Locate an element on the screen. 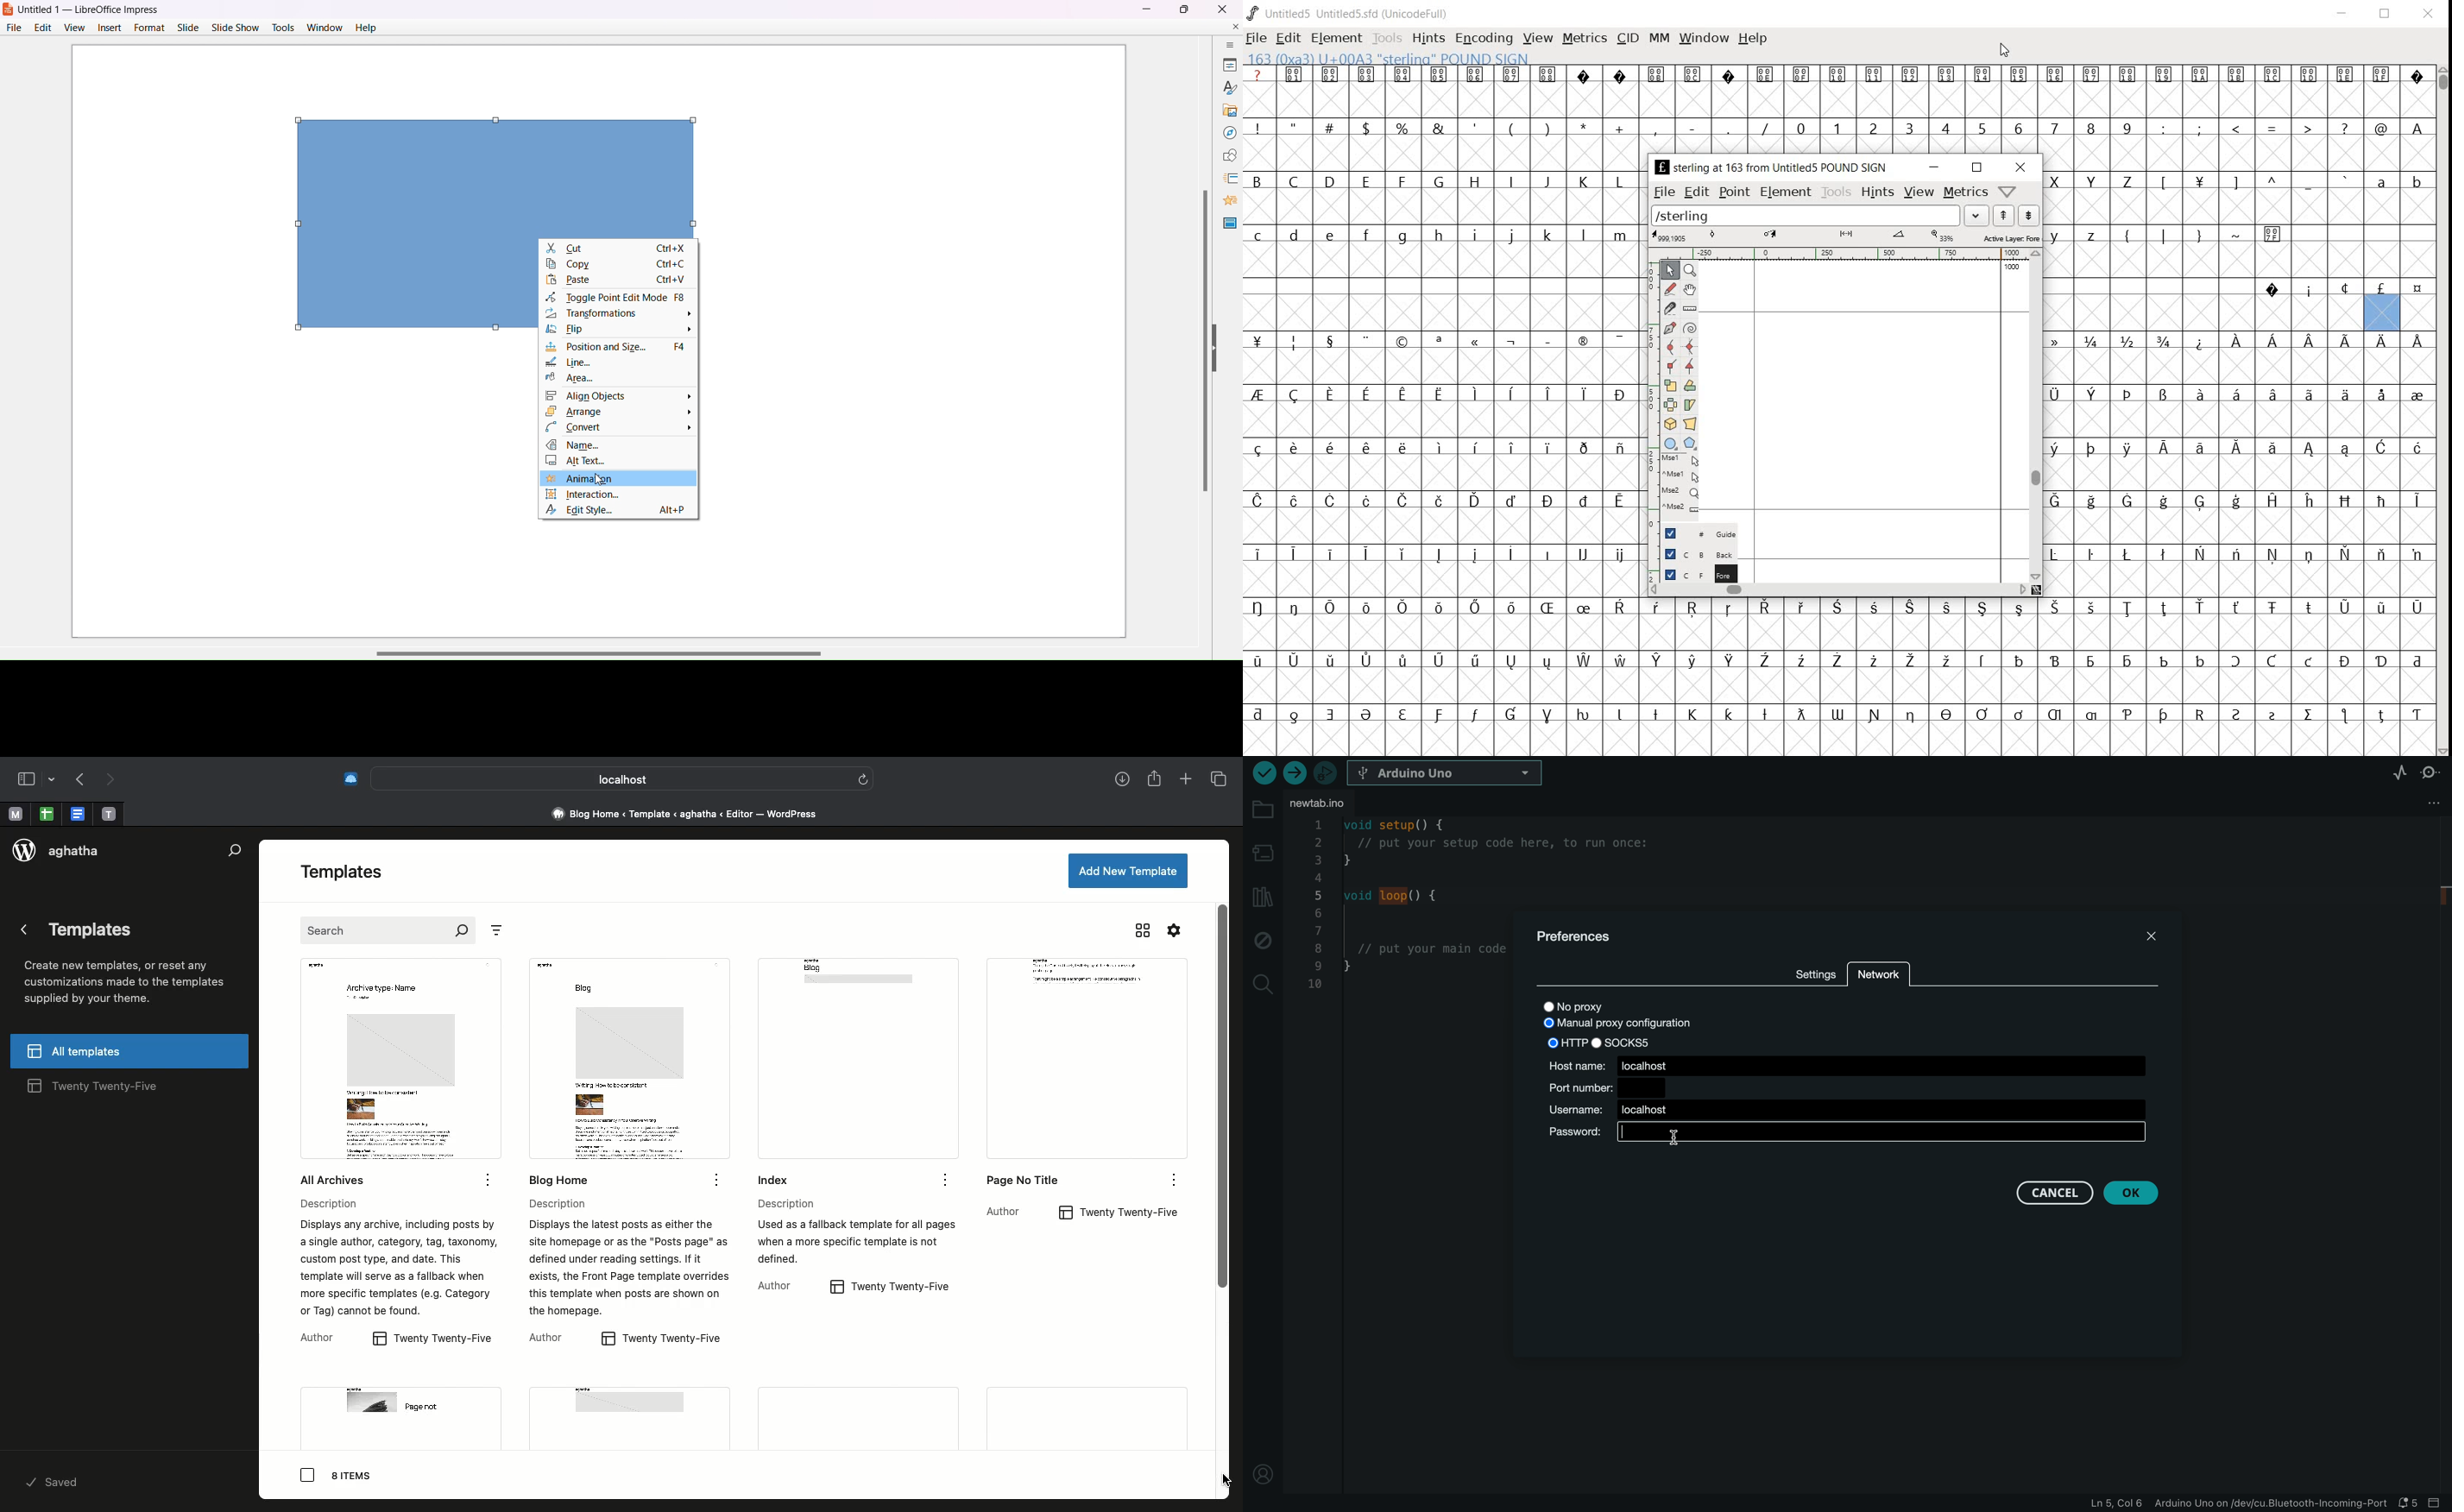 The height and width of the screenshot is (1512, 2464). Format is located at coordinates (148, 27).